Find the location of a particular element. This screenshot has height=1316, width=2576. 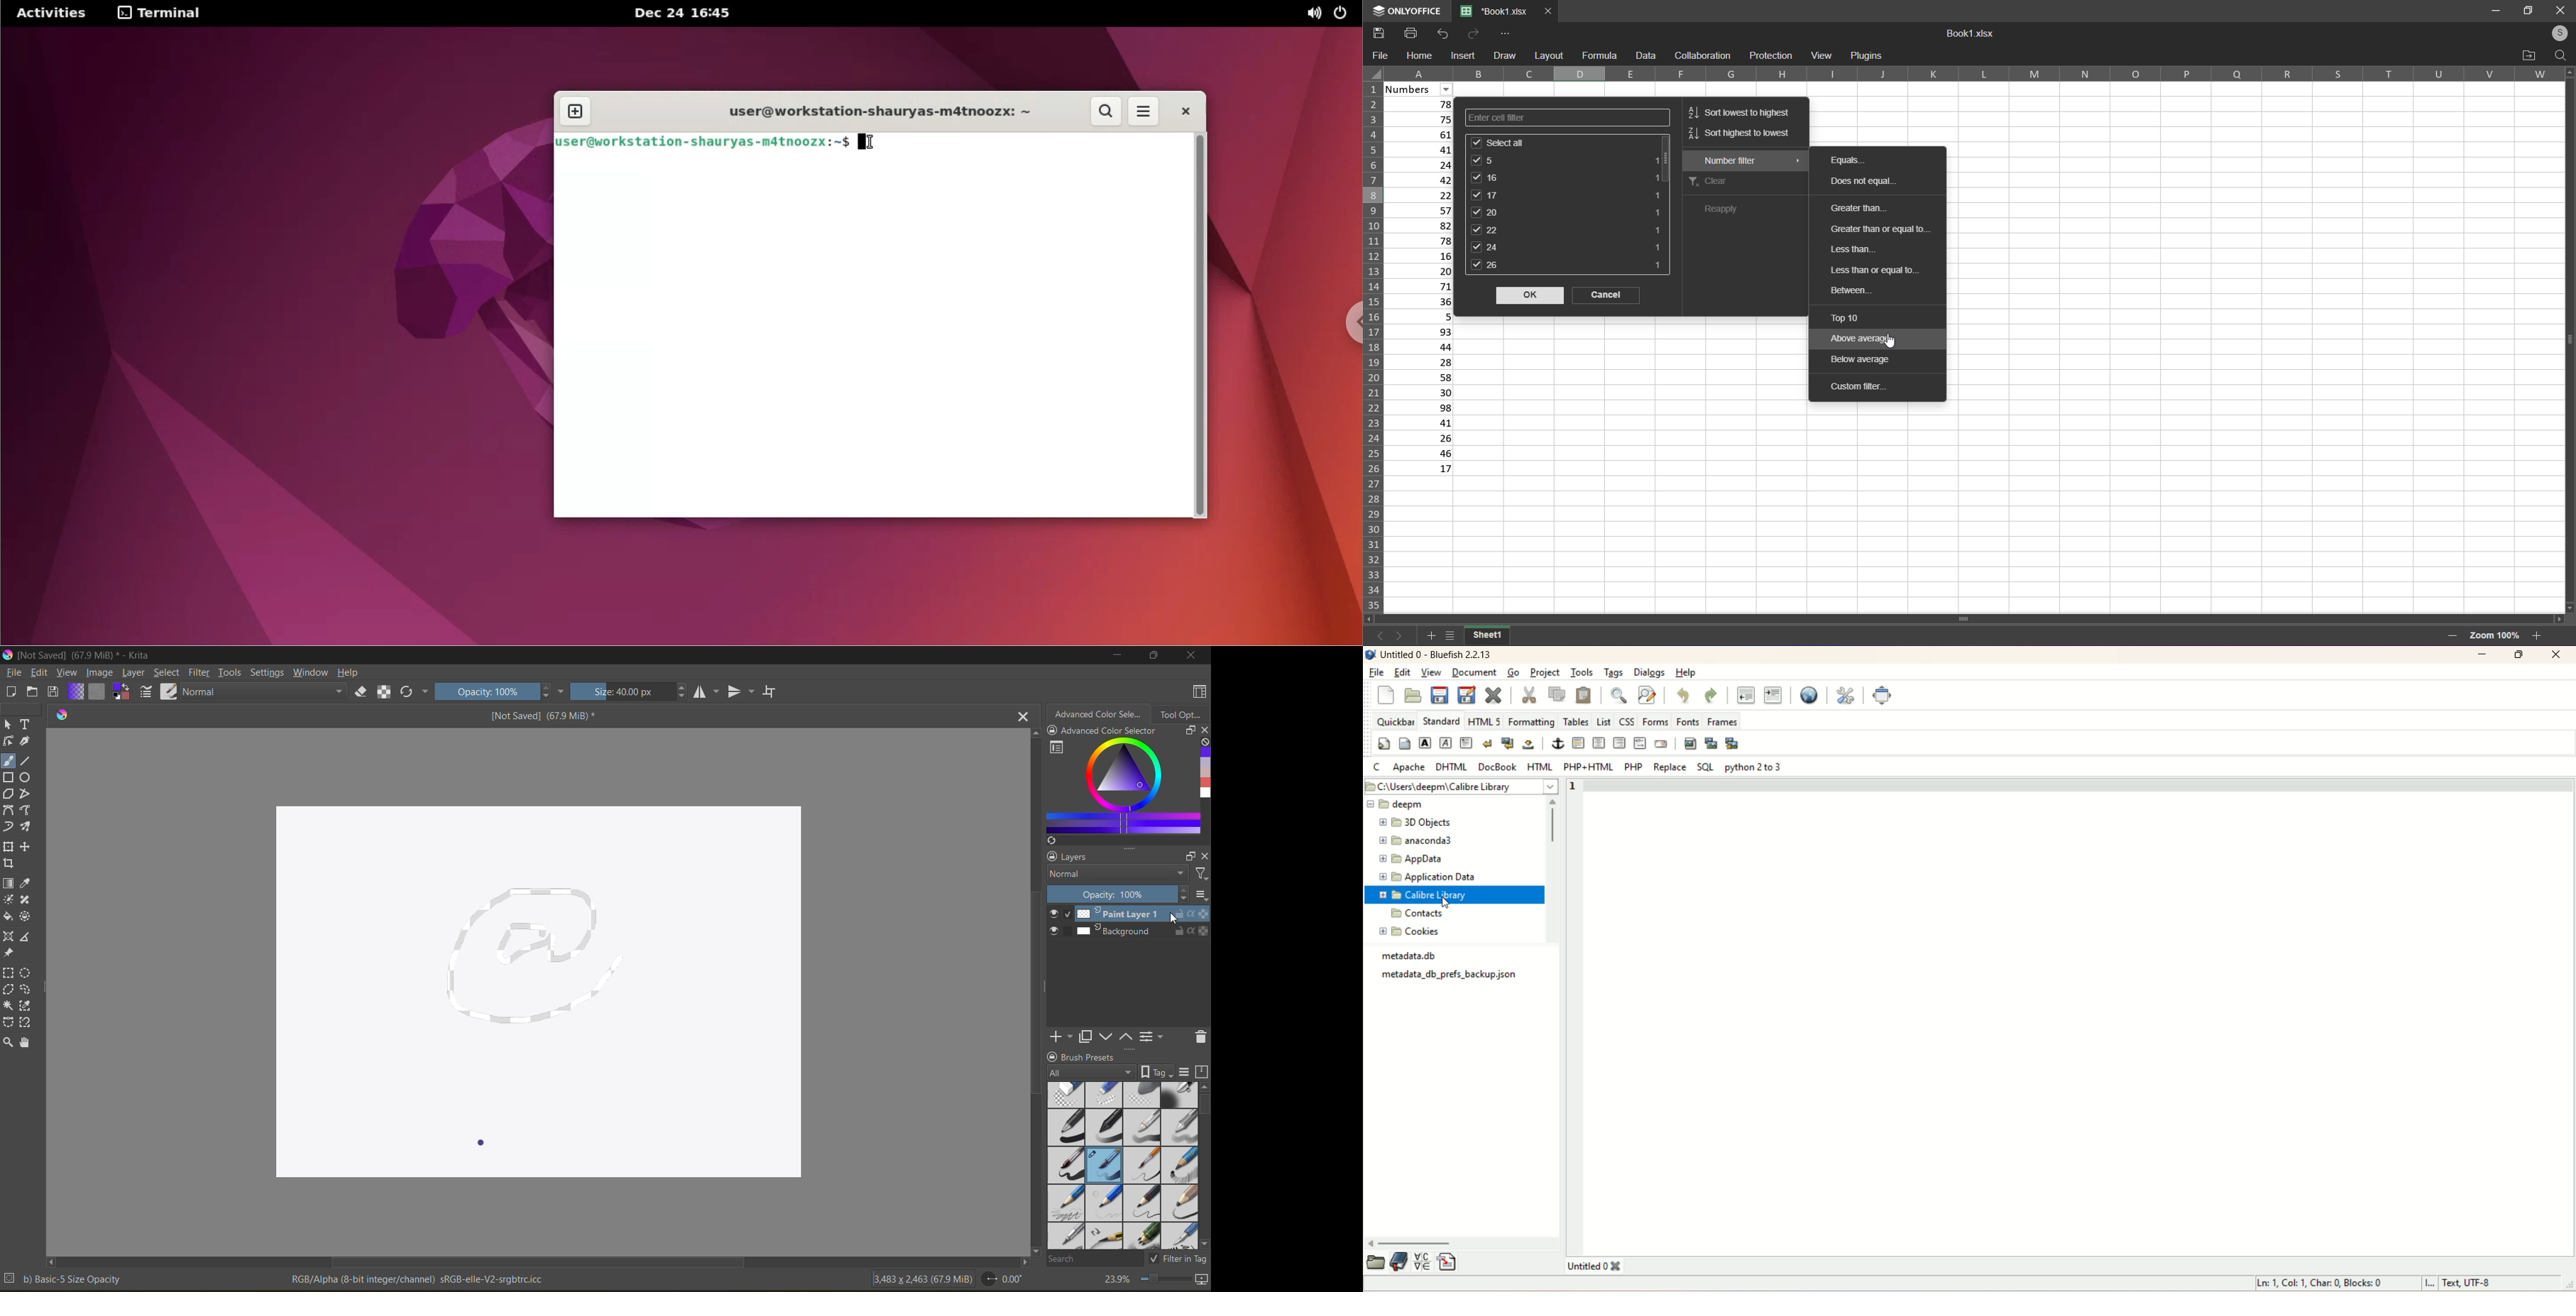

ok is located at coordinates (1528, 296).